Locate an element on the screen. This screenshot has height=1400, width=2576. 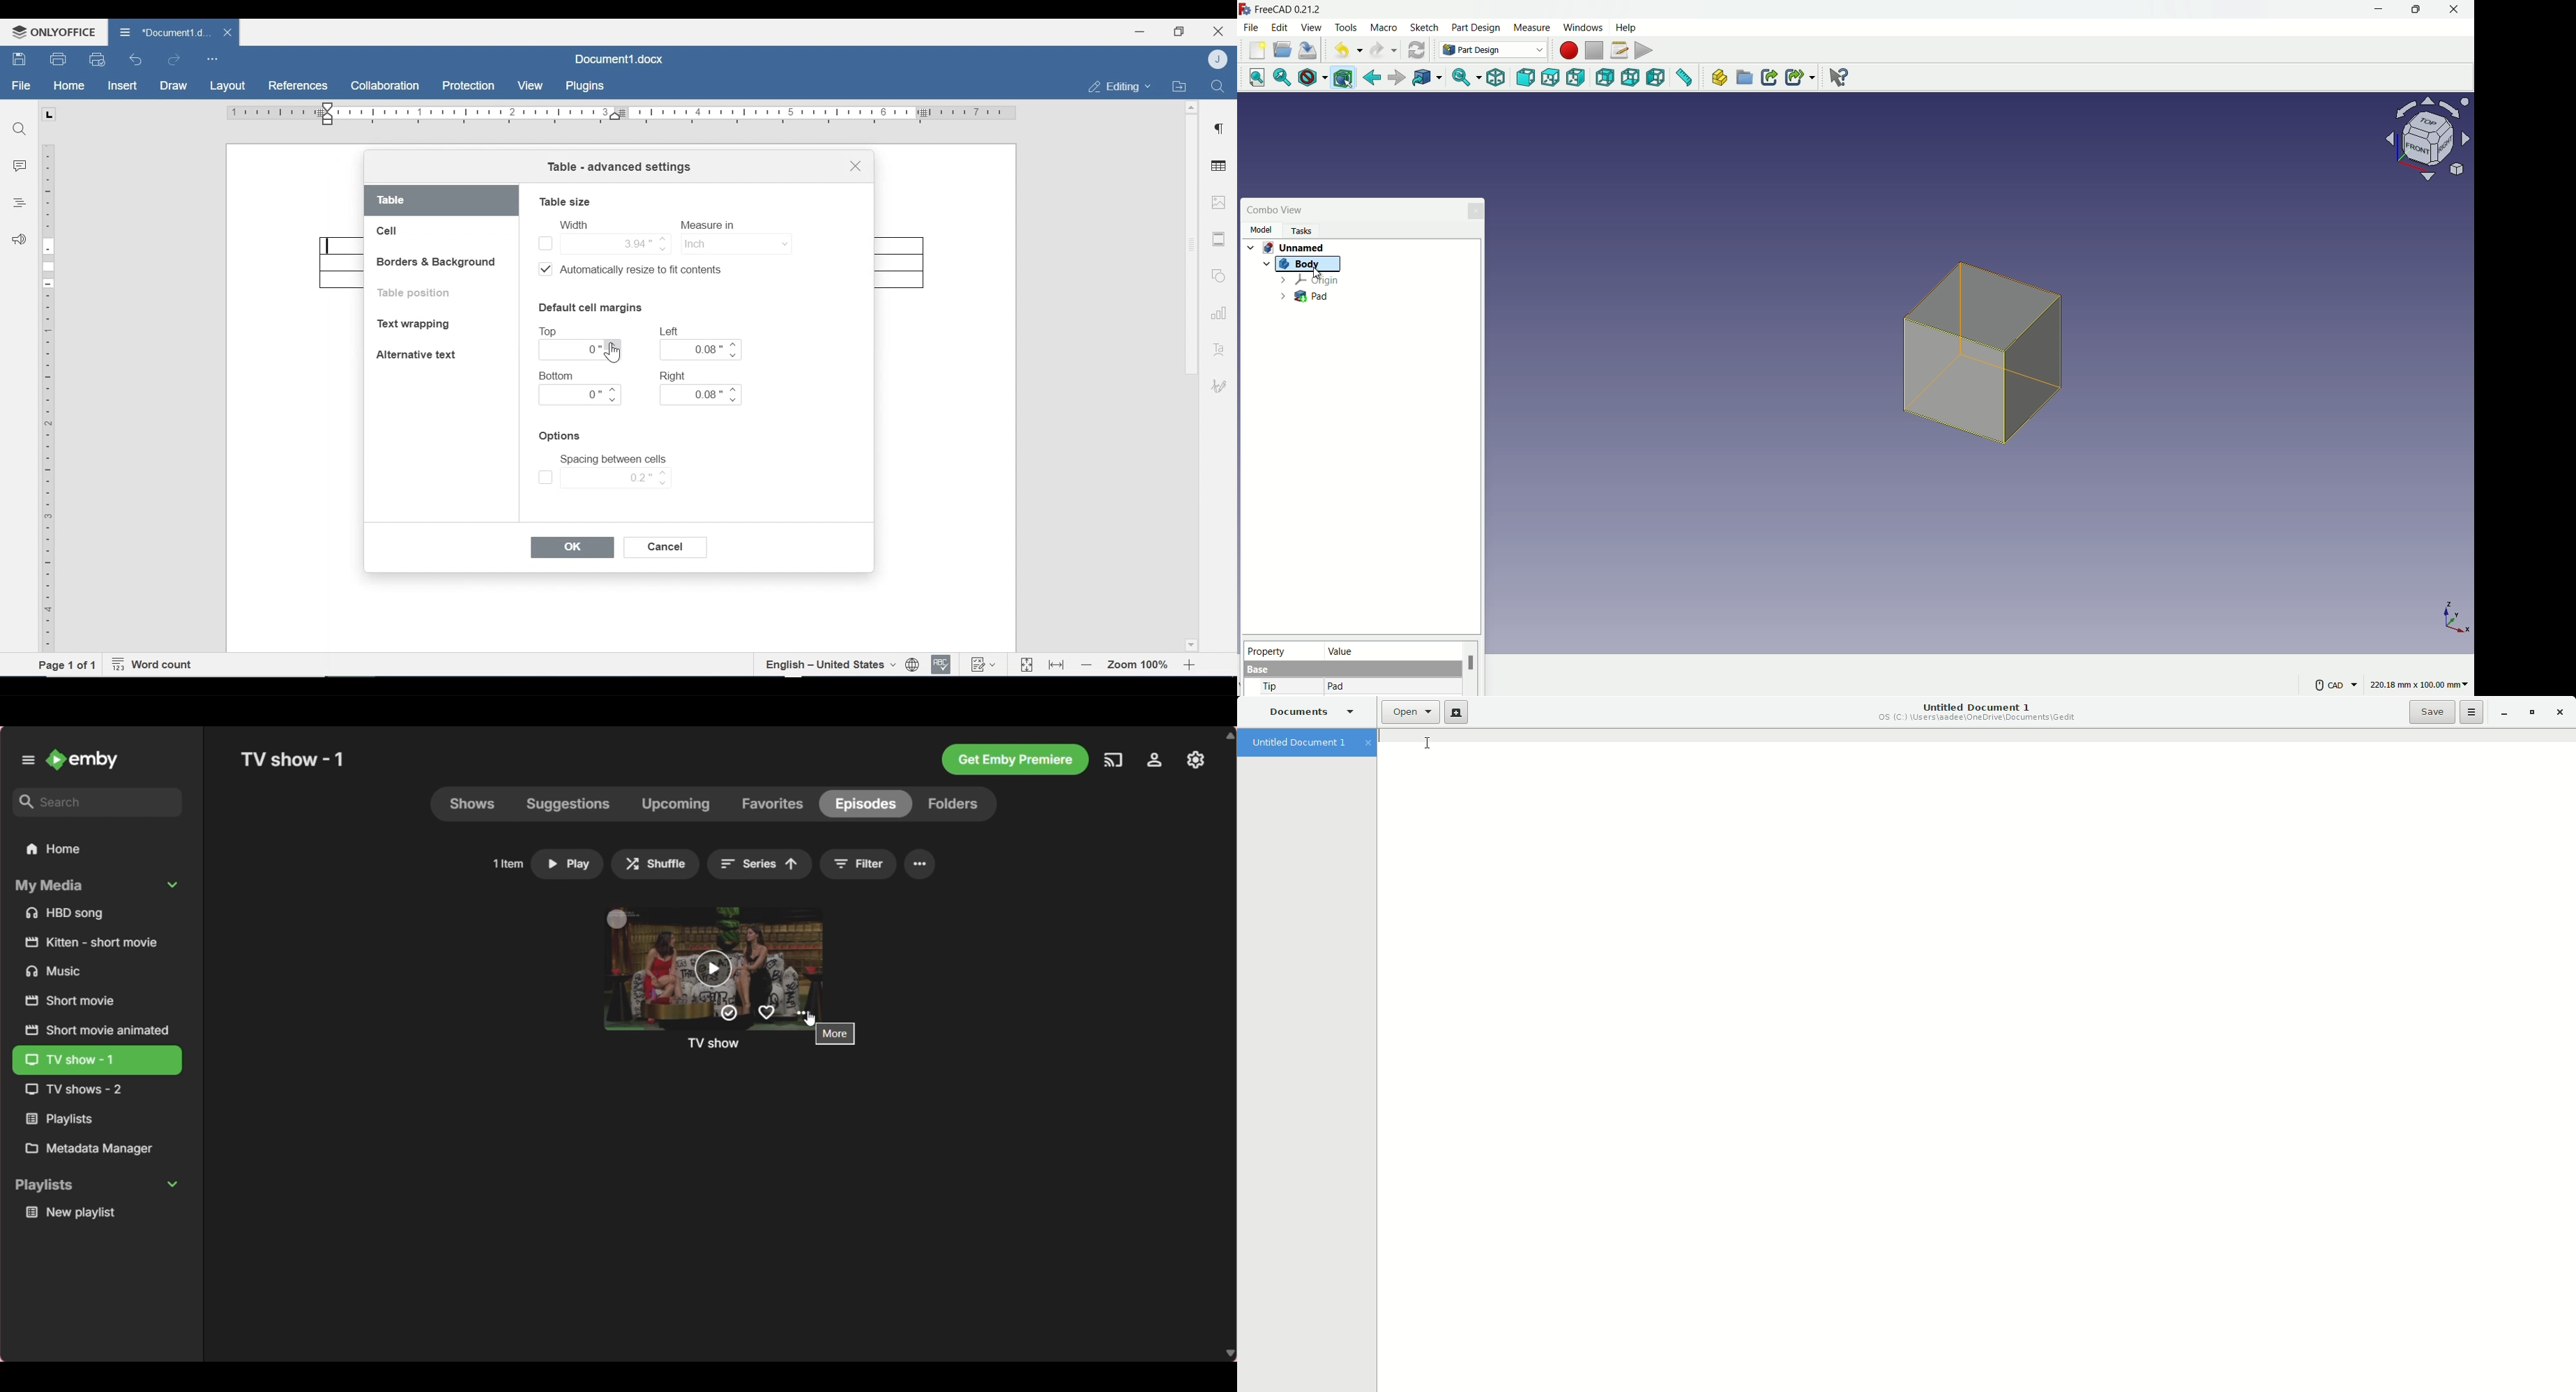
draw style is located at coordinates (1310, 78).